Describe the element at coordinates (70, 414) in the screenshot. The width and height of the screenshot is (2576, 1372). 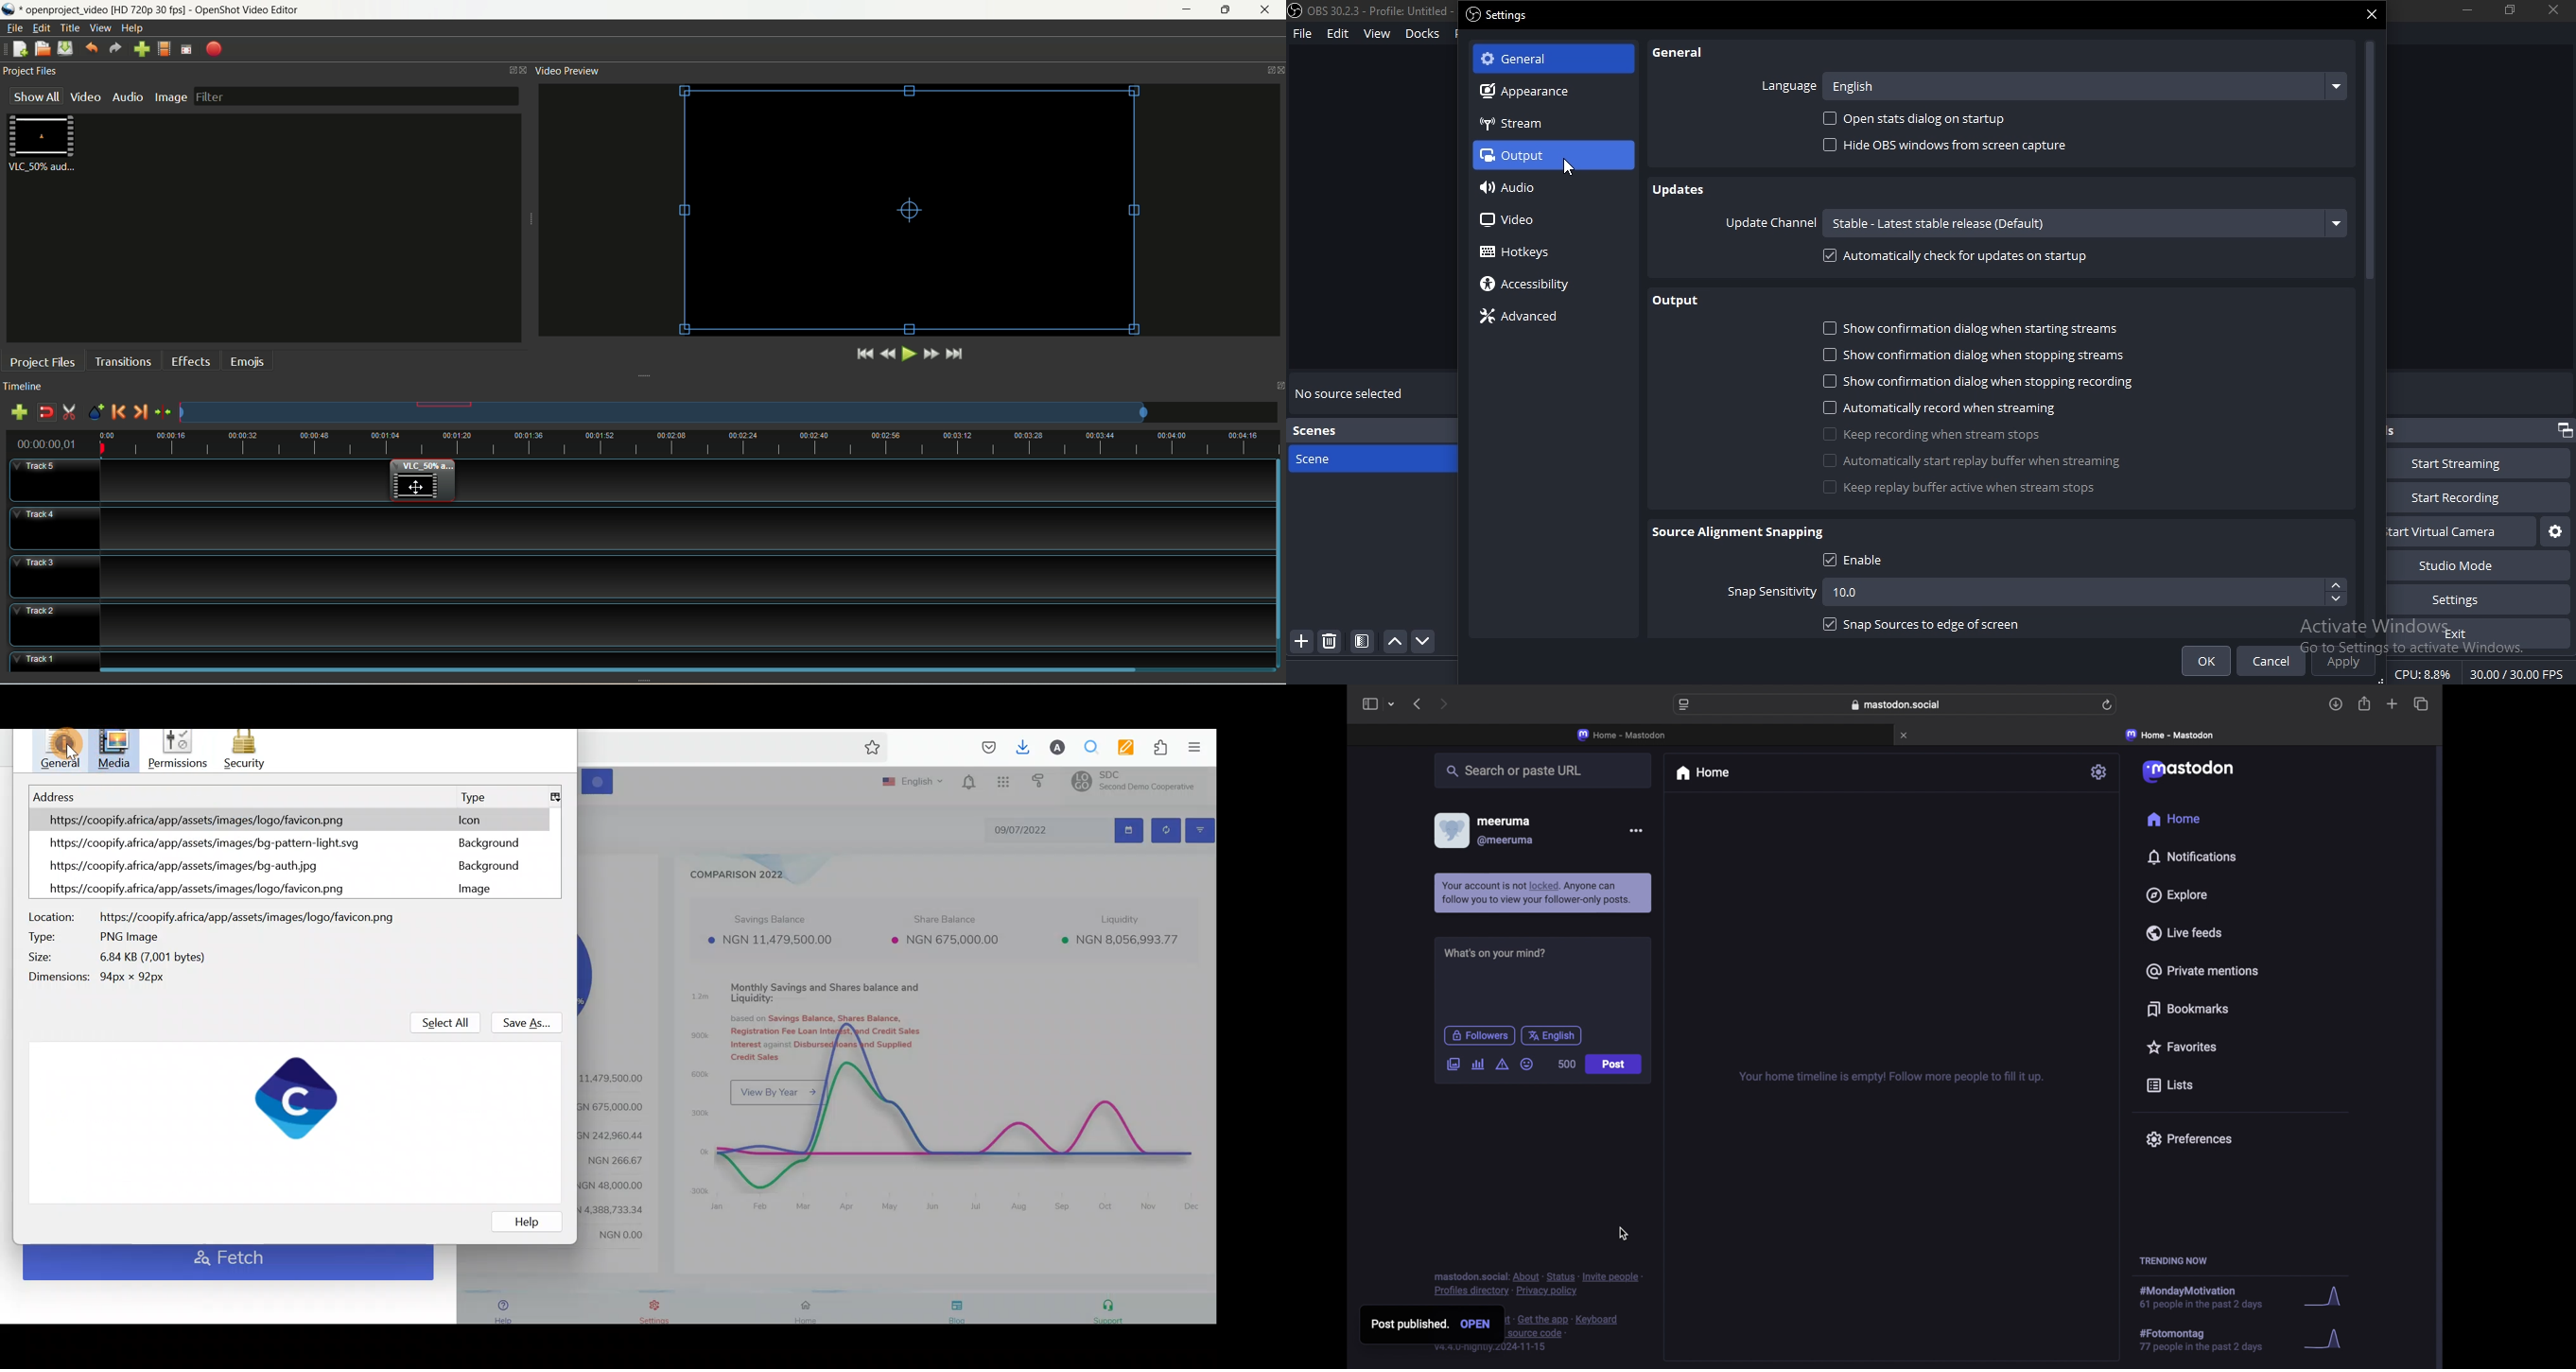
I see `enable razor` at that location.